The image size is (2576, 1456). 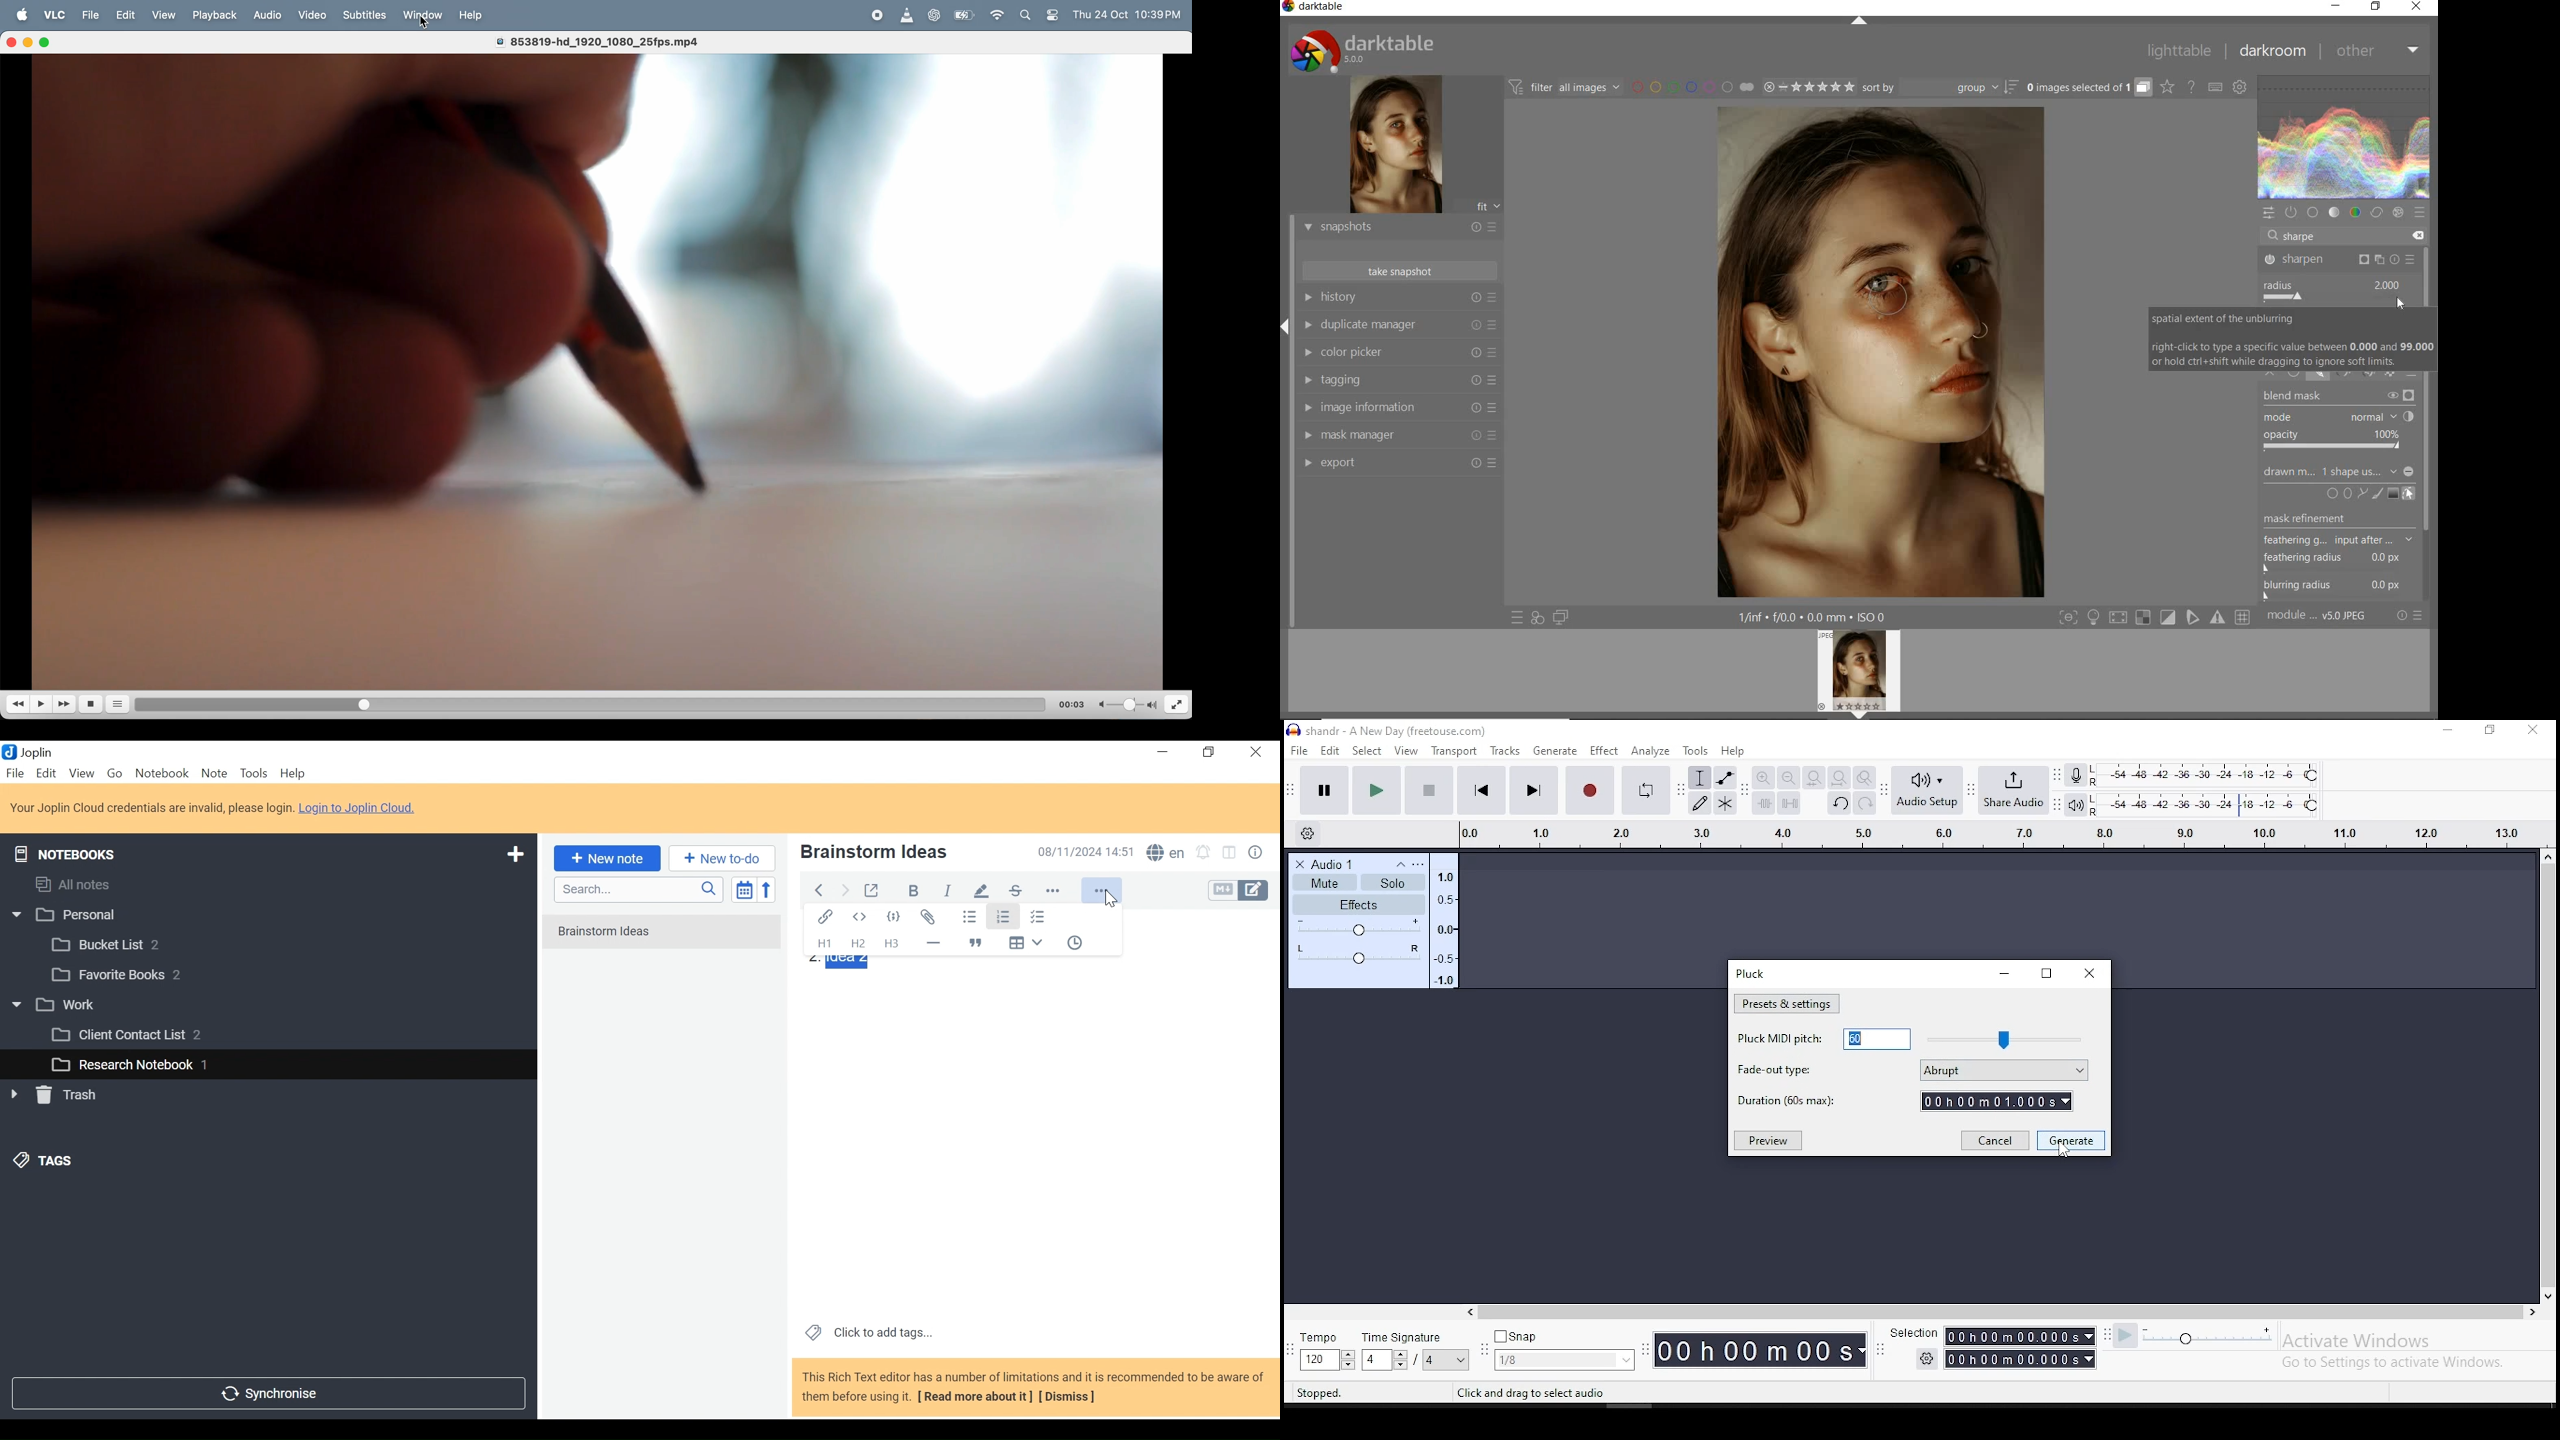 What do you see at coordinates (1769, 1141) in the screenshot?
I see `preview` at bounding box center [1769, 1141].